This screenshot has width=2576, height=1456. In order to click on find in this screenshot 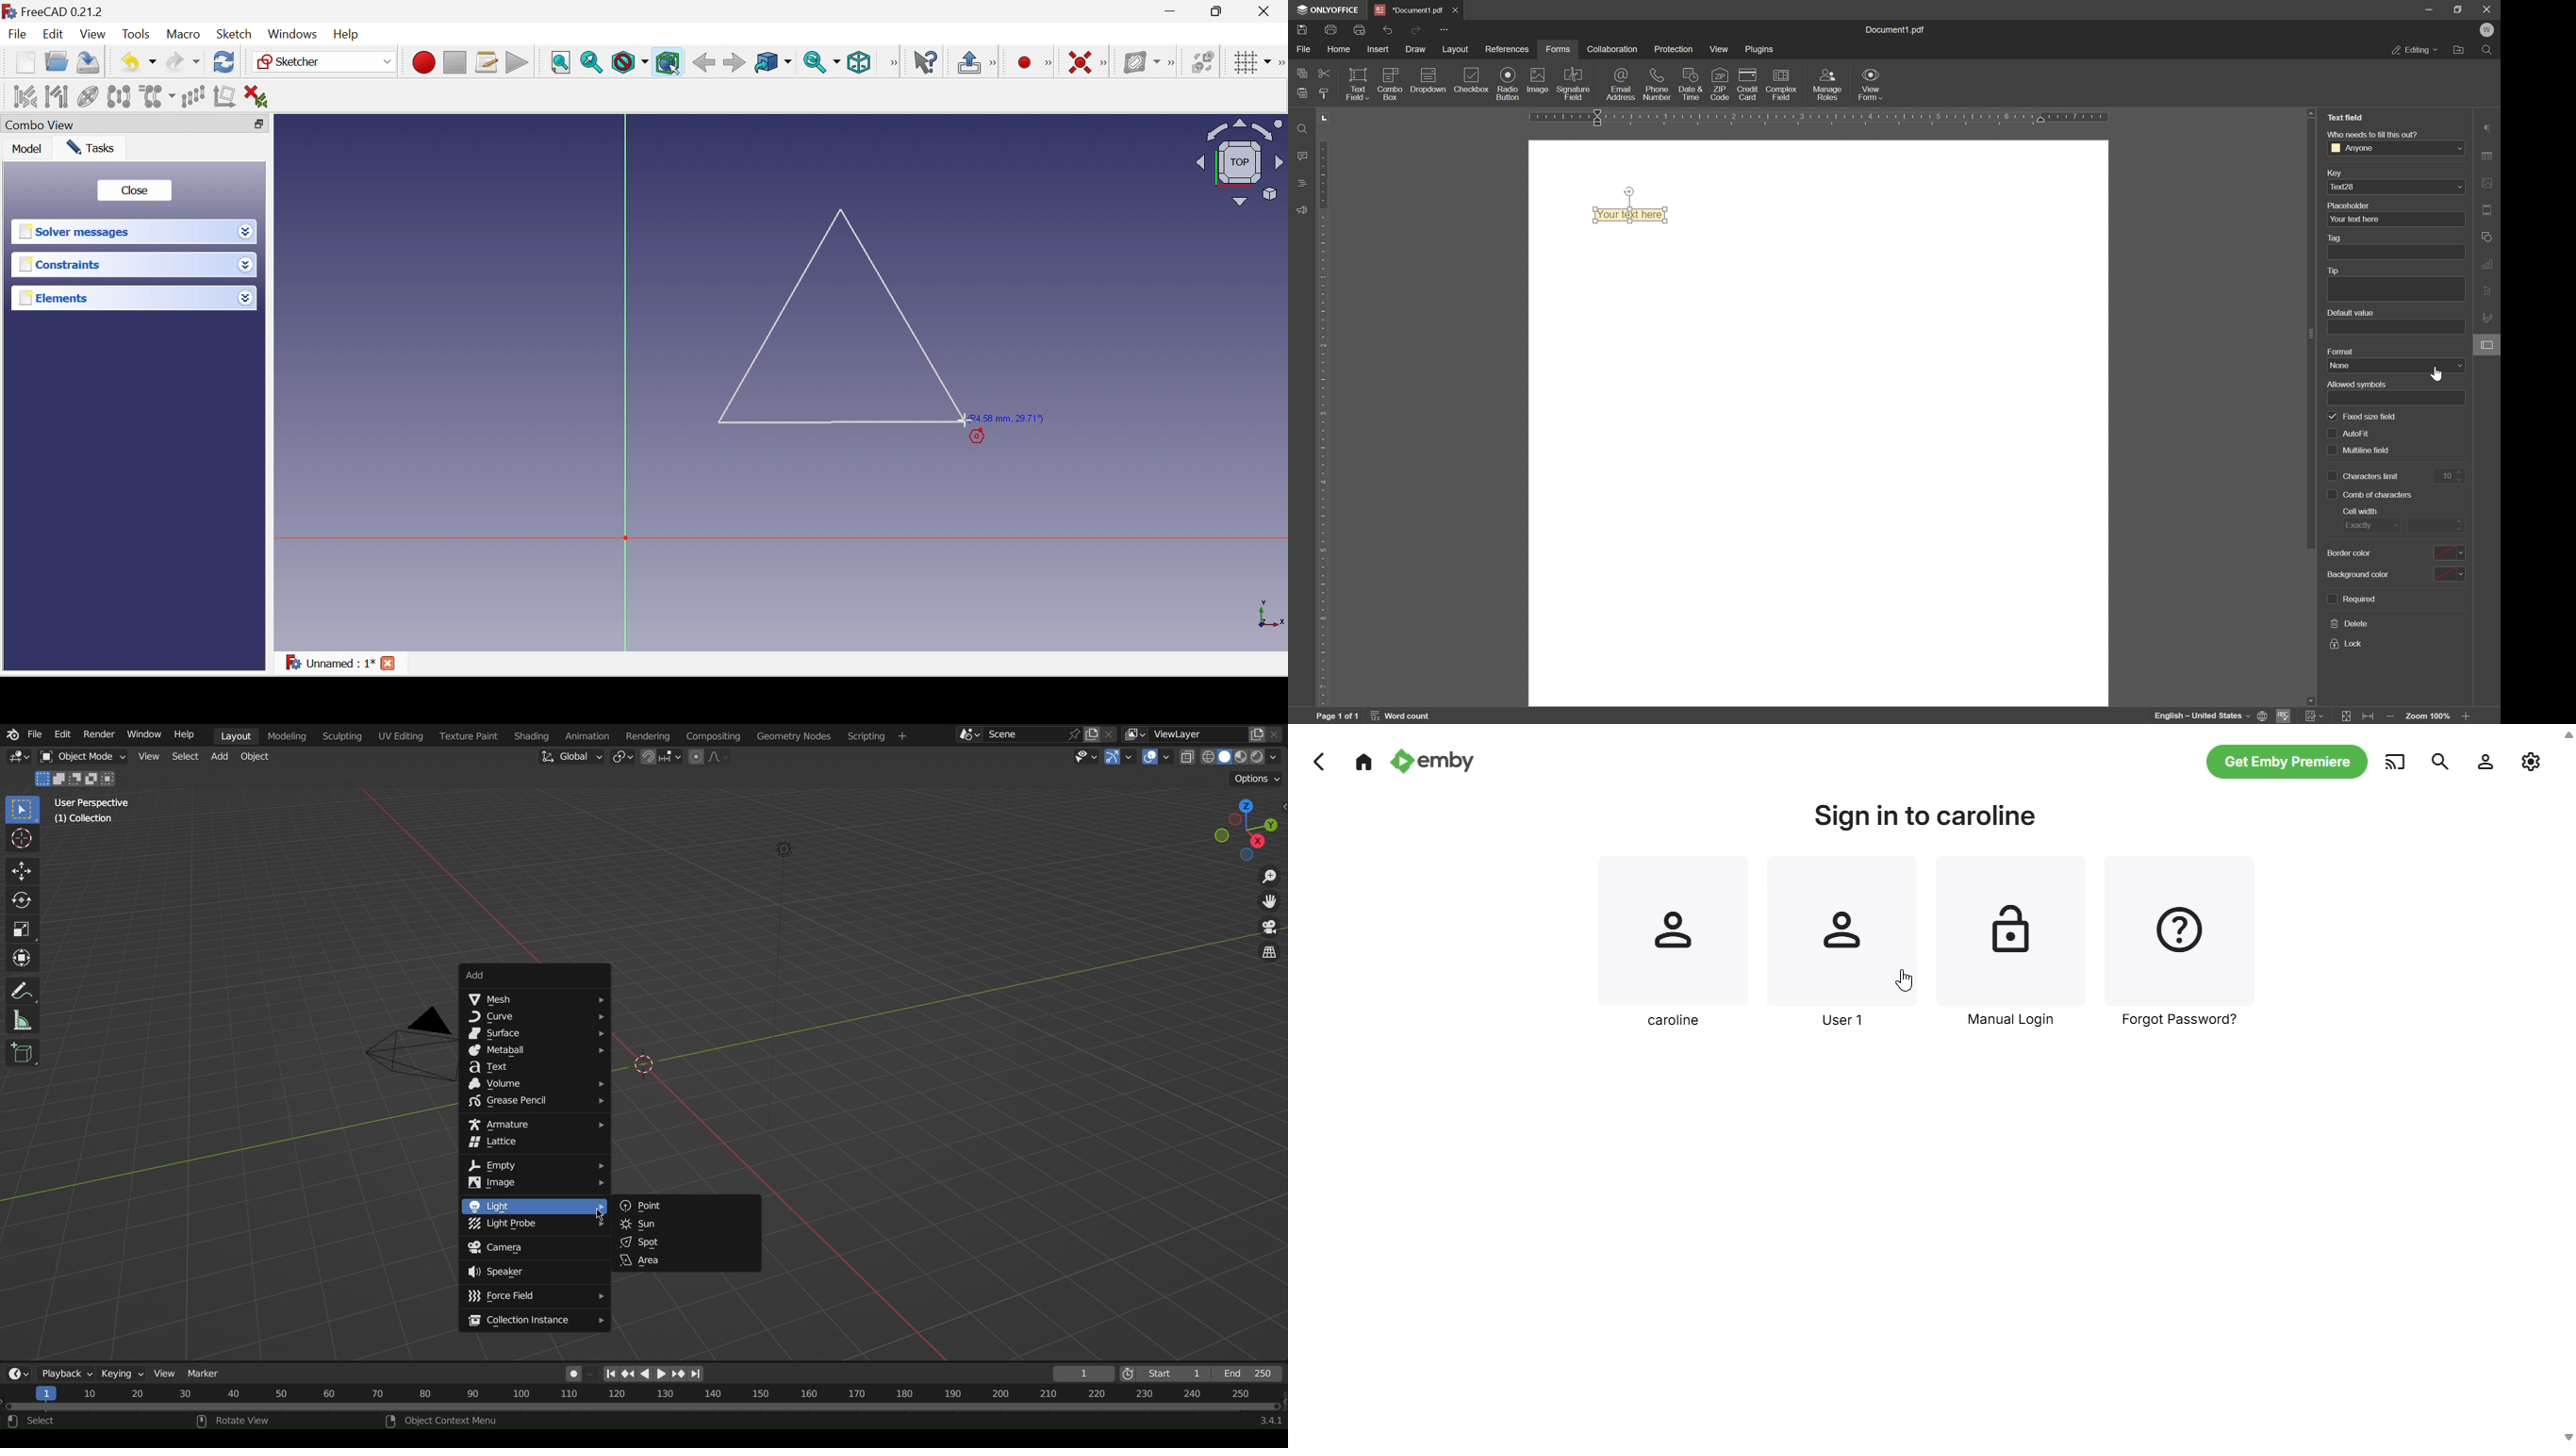, I will do `click(1301, 126)`.